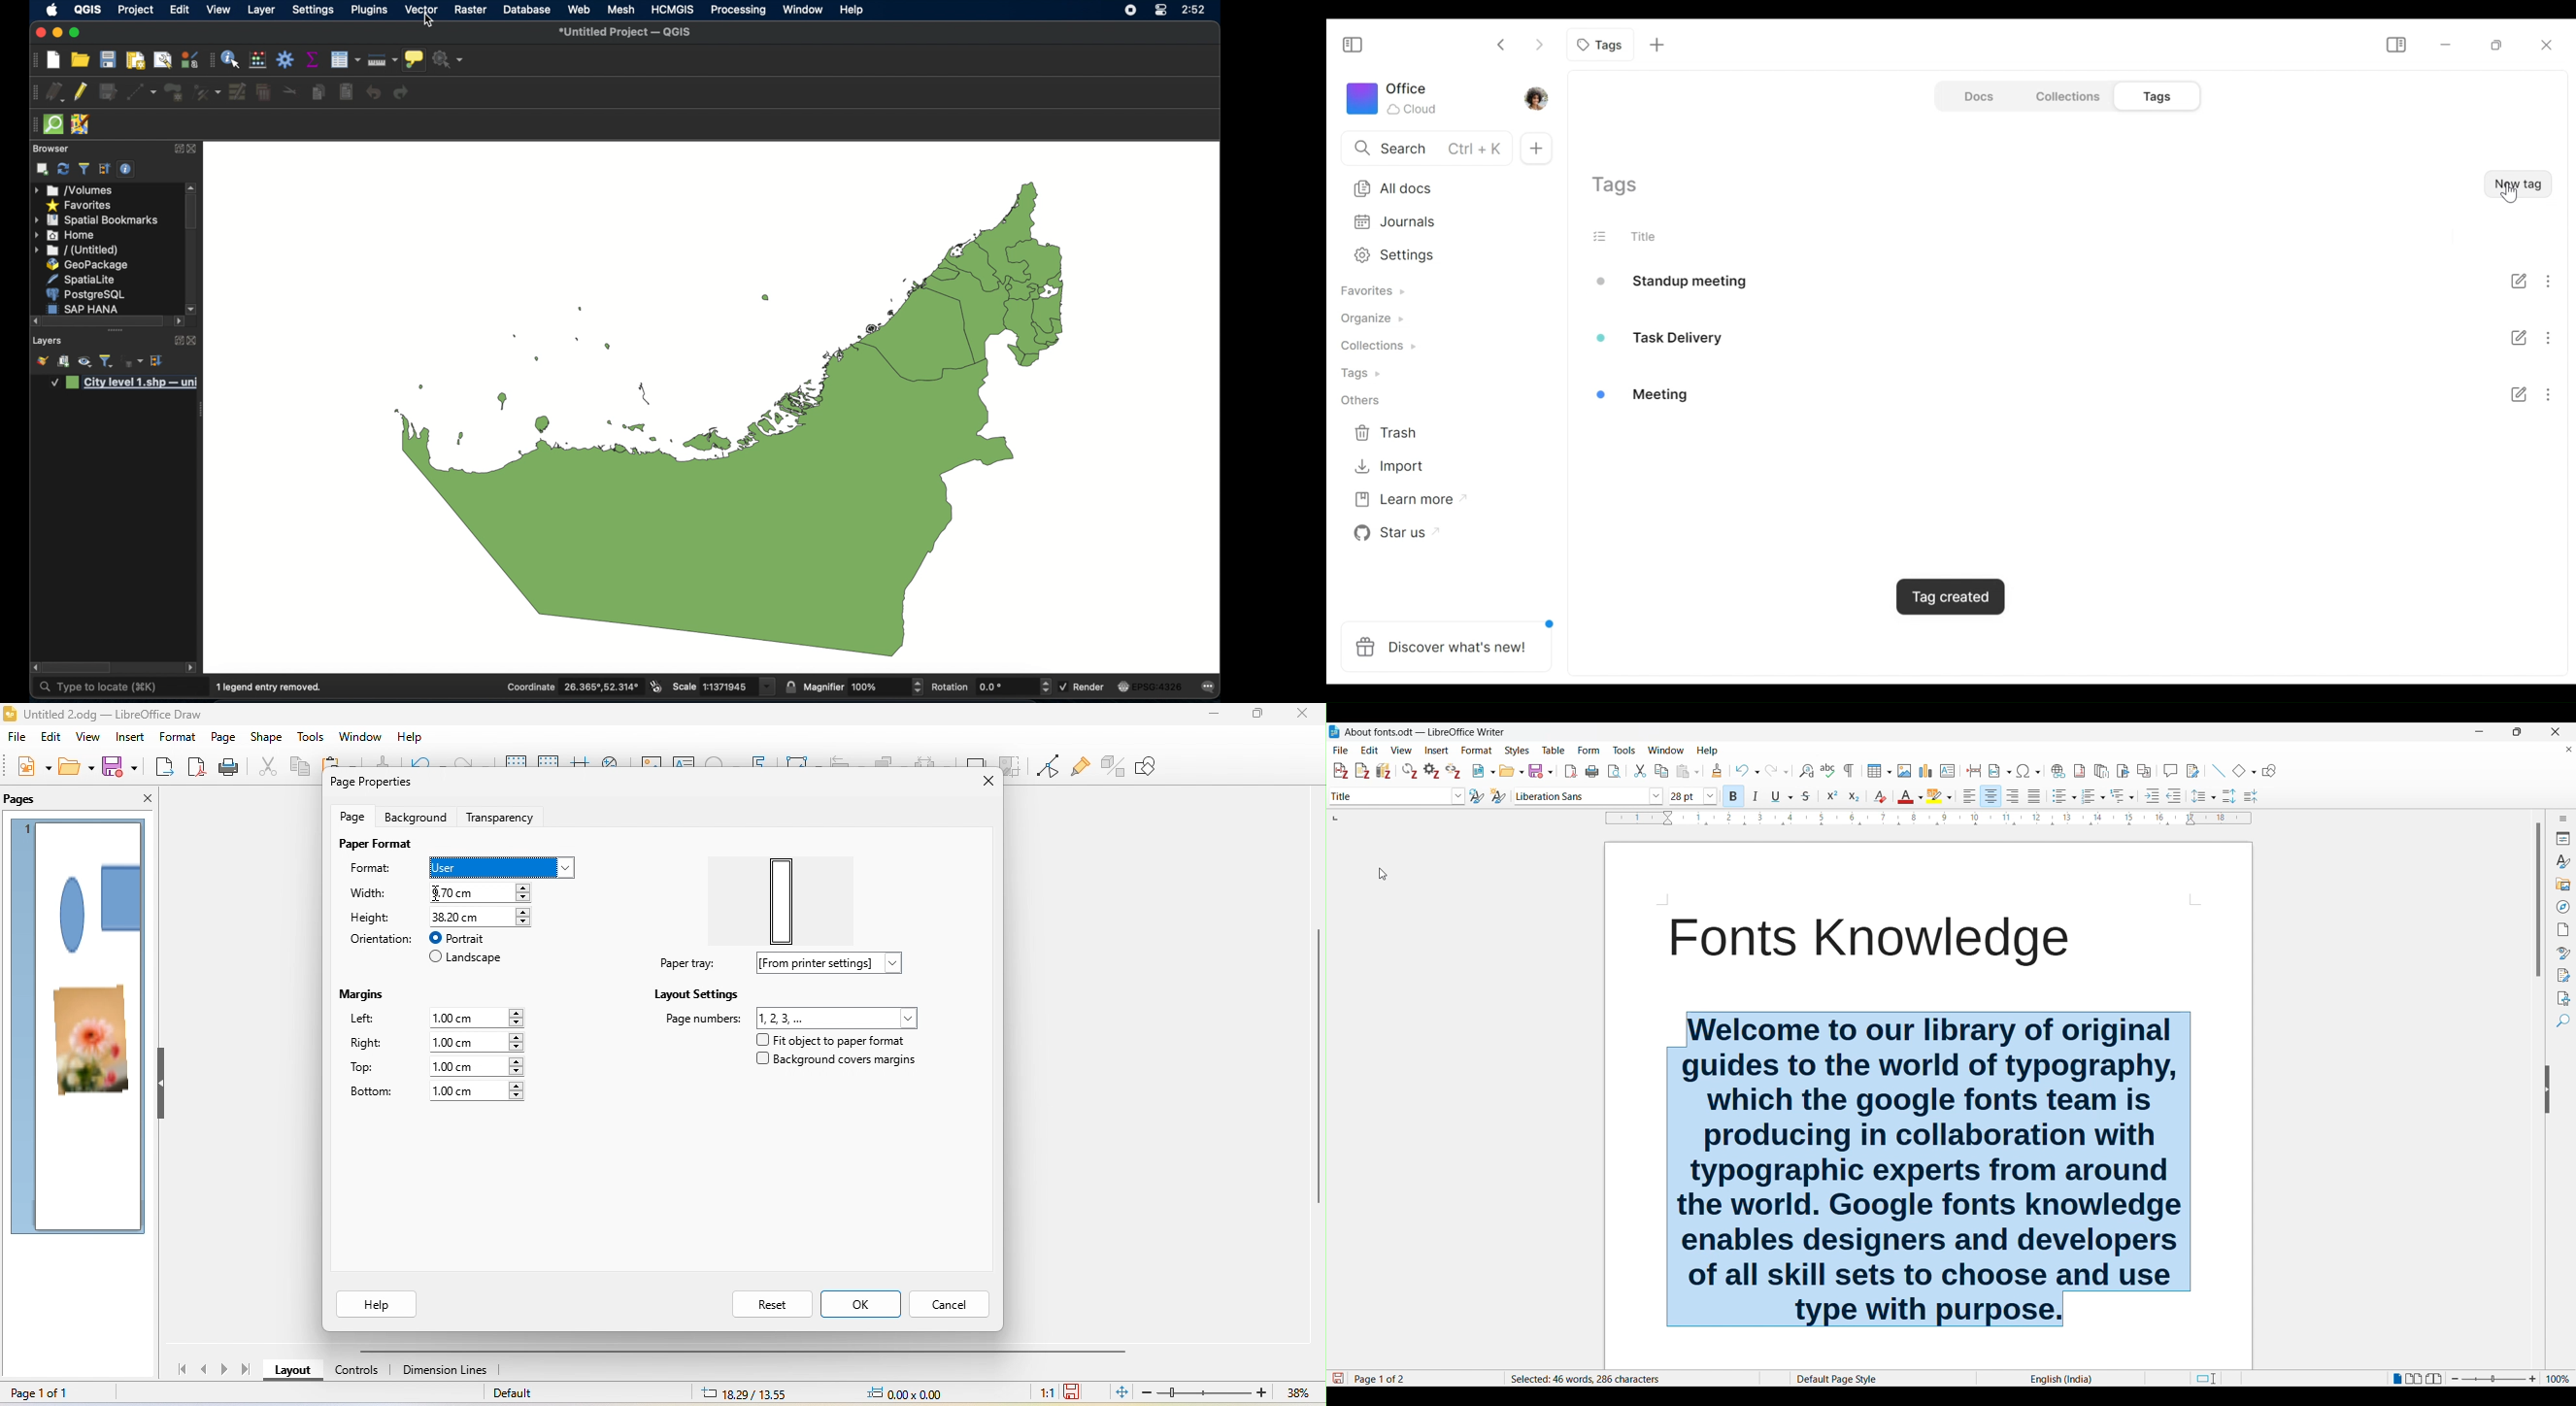 The height and width of the screenshot is (1428, 2576). I want to click on shadow, so click(975, 753).